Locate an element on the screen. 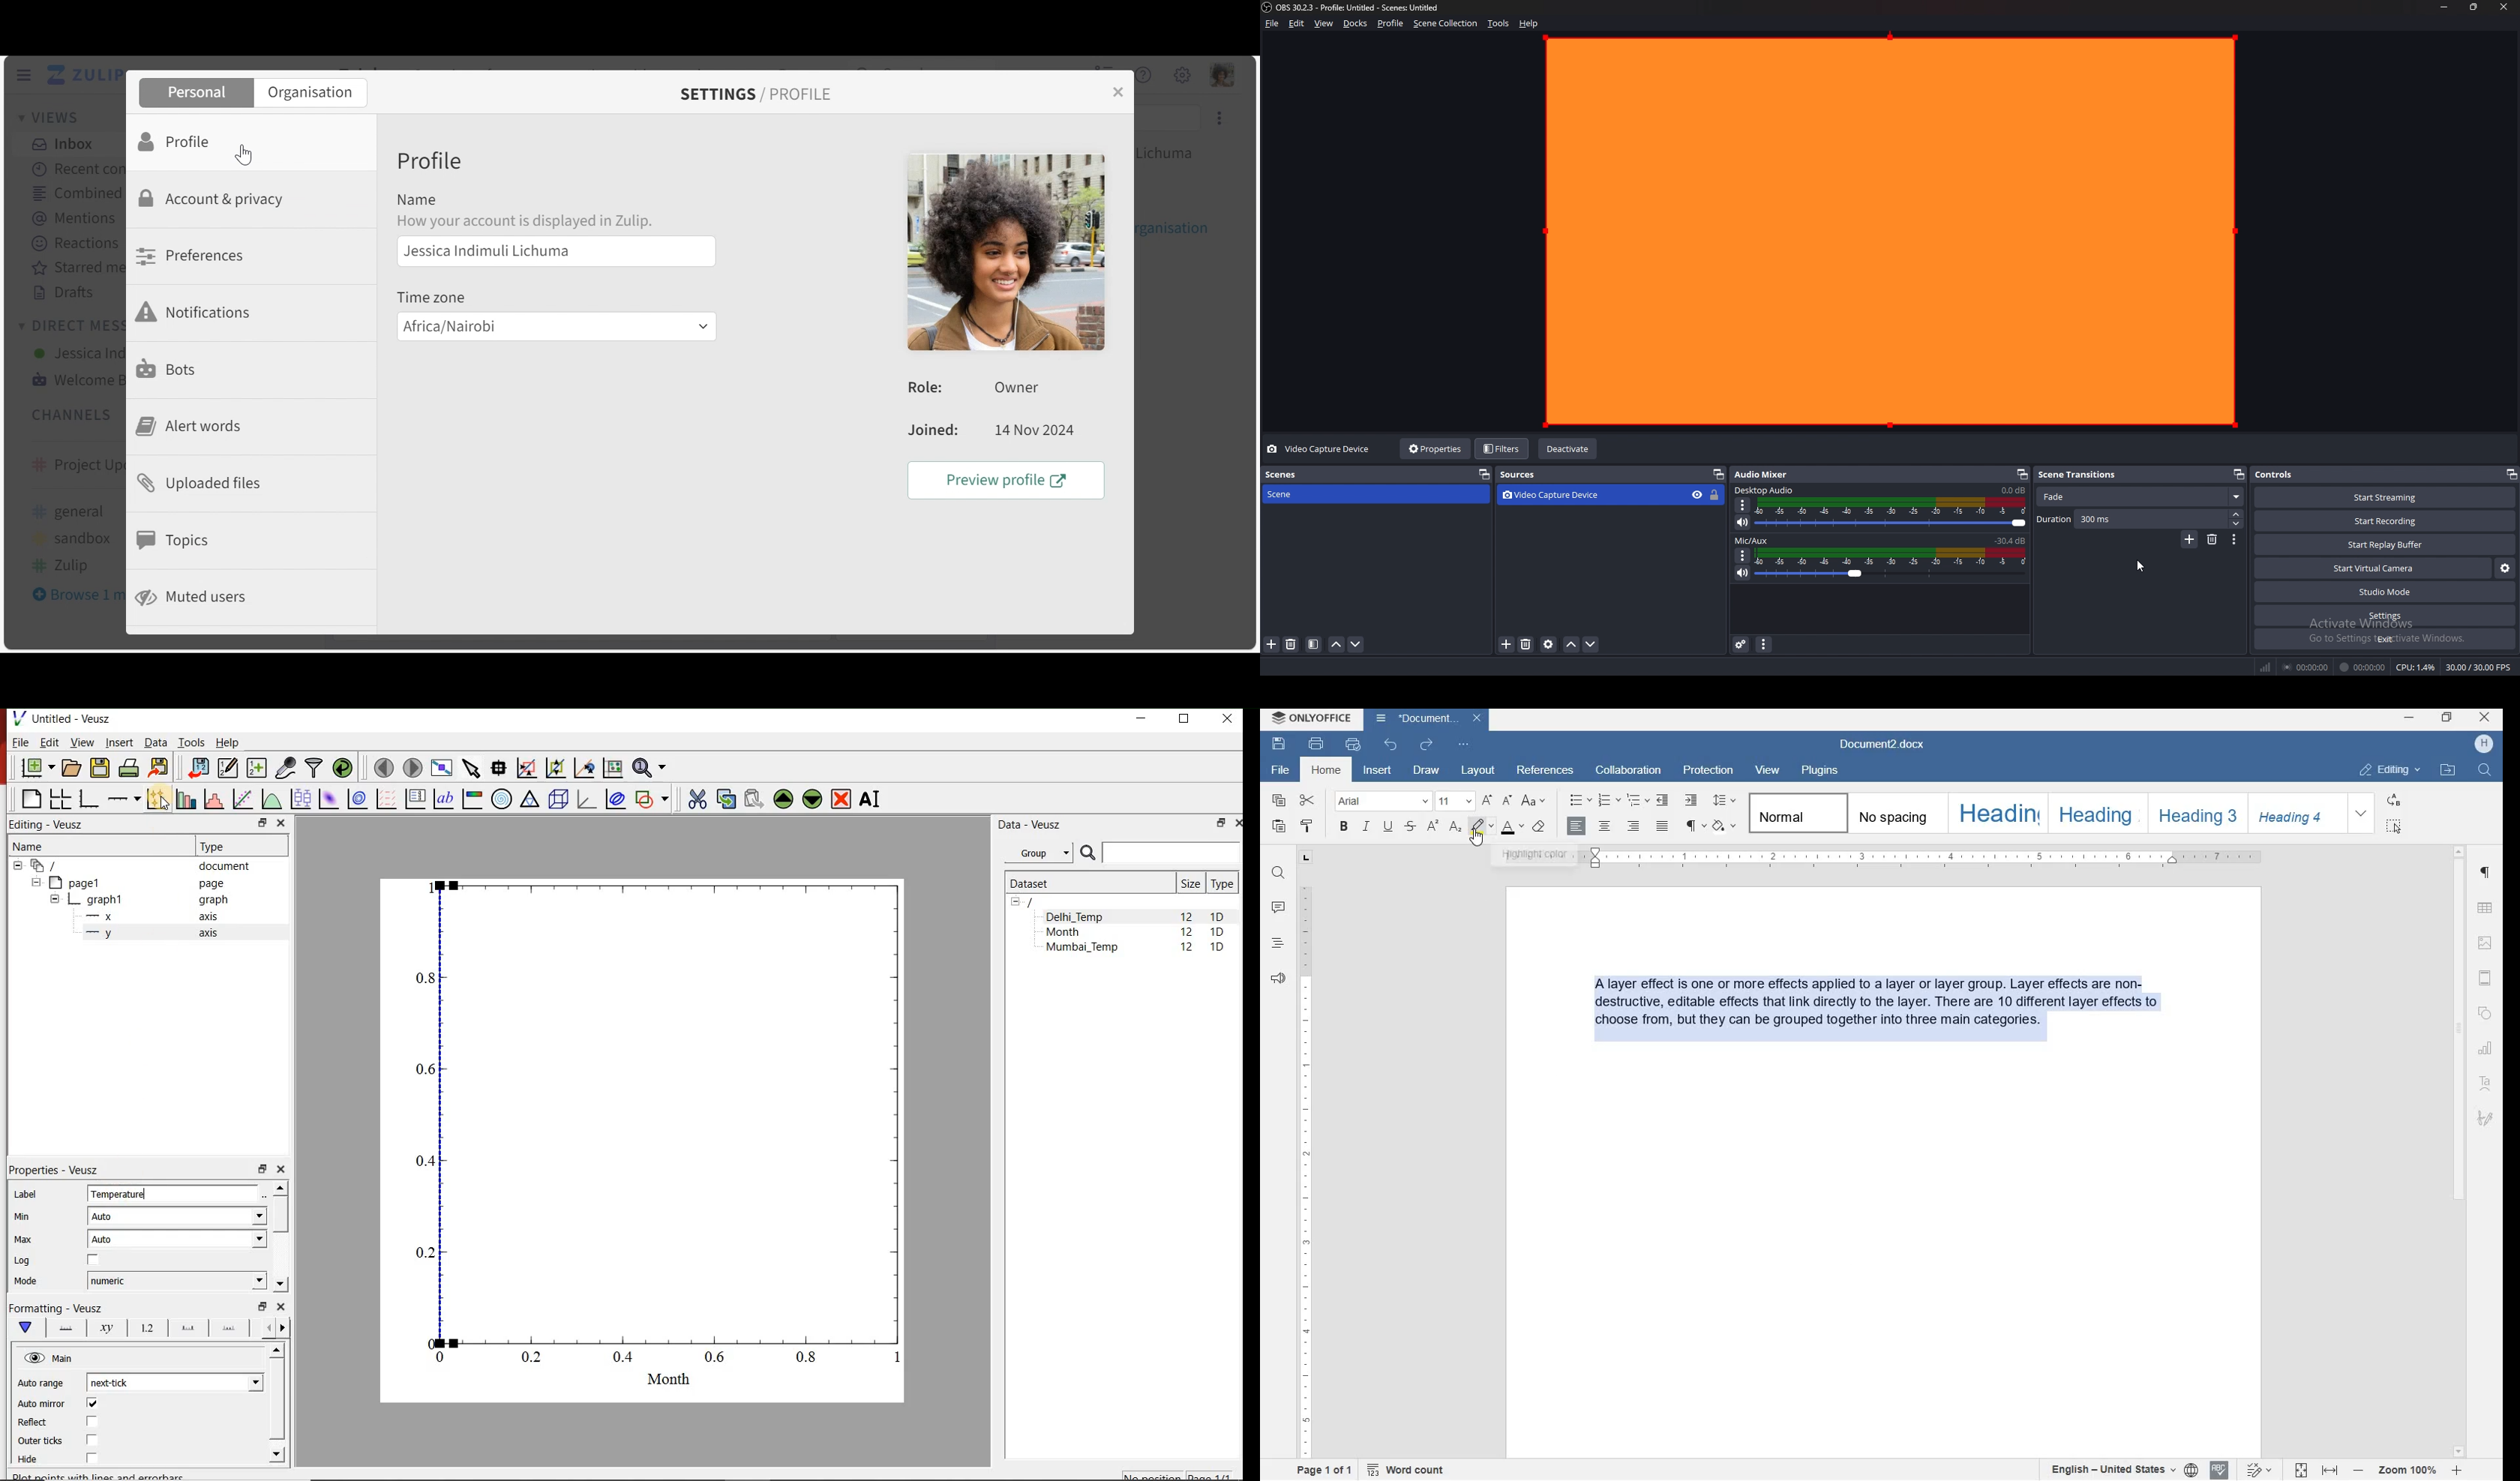 This screenshot has width=2520, height=1484. MULTILEVEL LIST is located at coordinates (1638, 801).